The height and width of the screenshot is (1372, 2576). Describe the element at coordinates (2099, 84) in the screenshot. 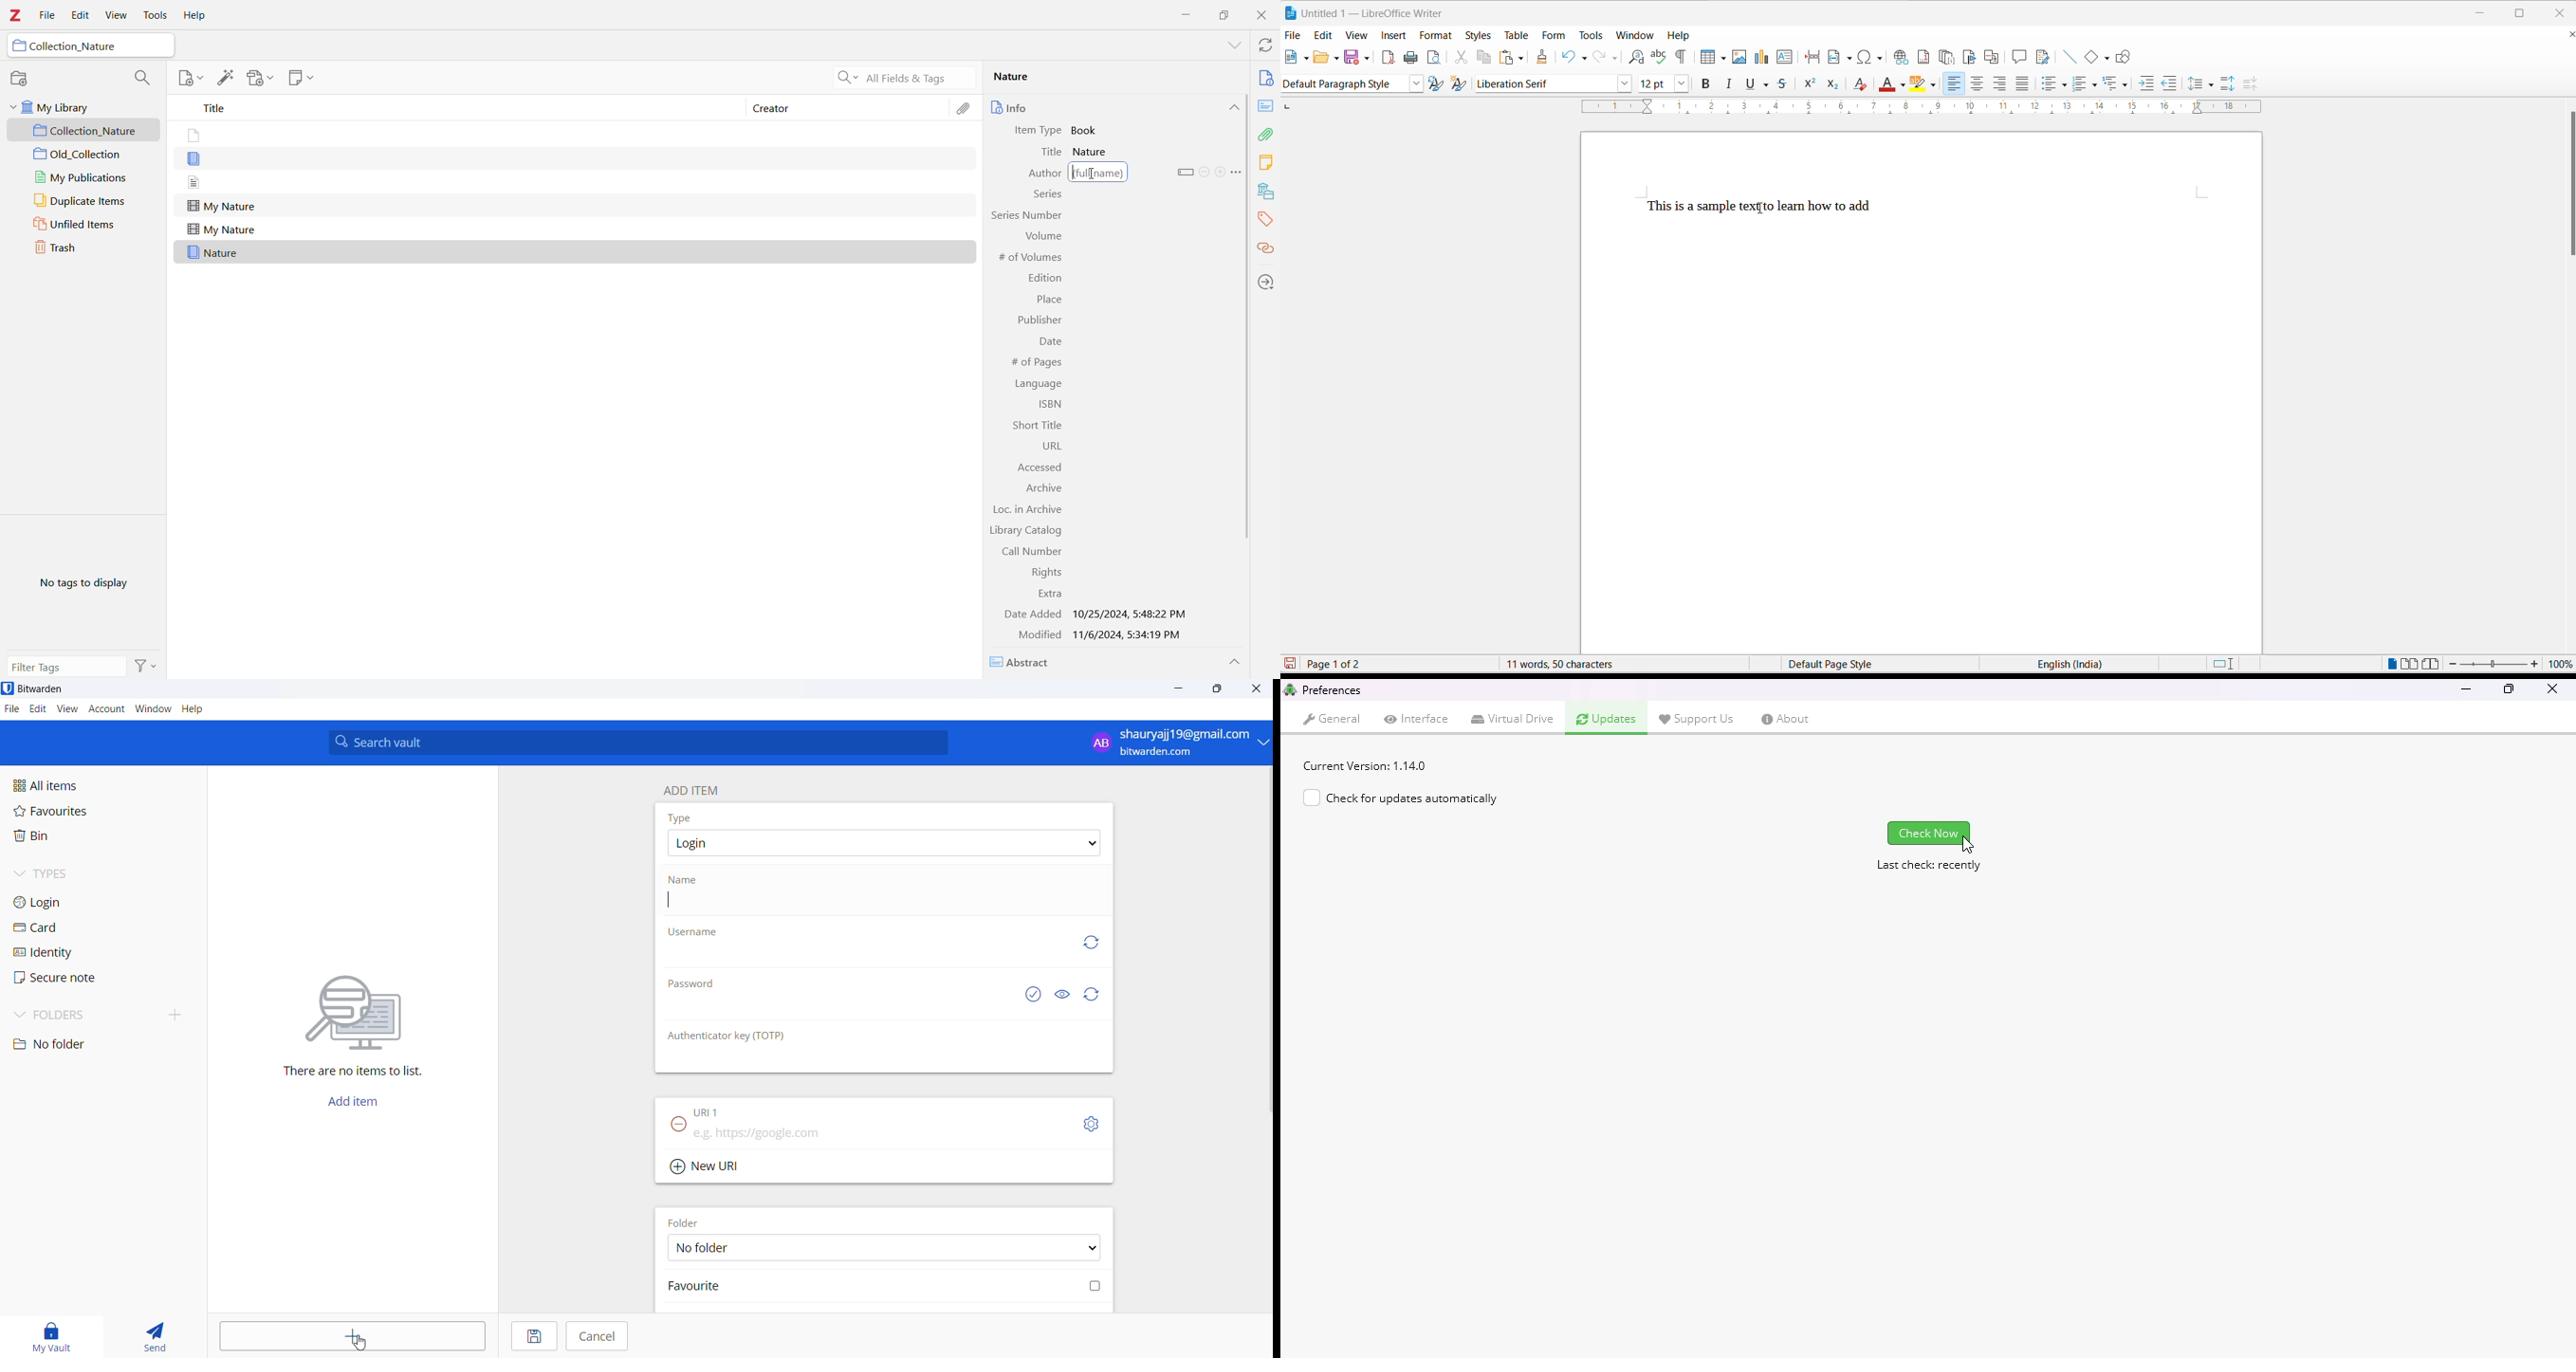

I see `toggle ordered list options` at that location.